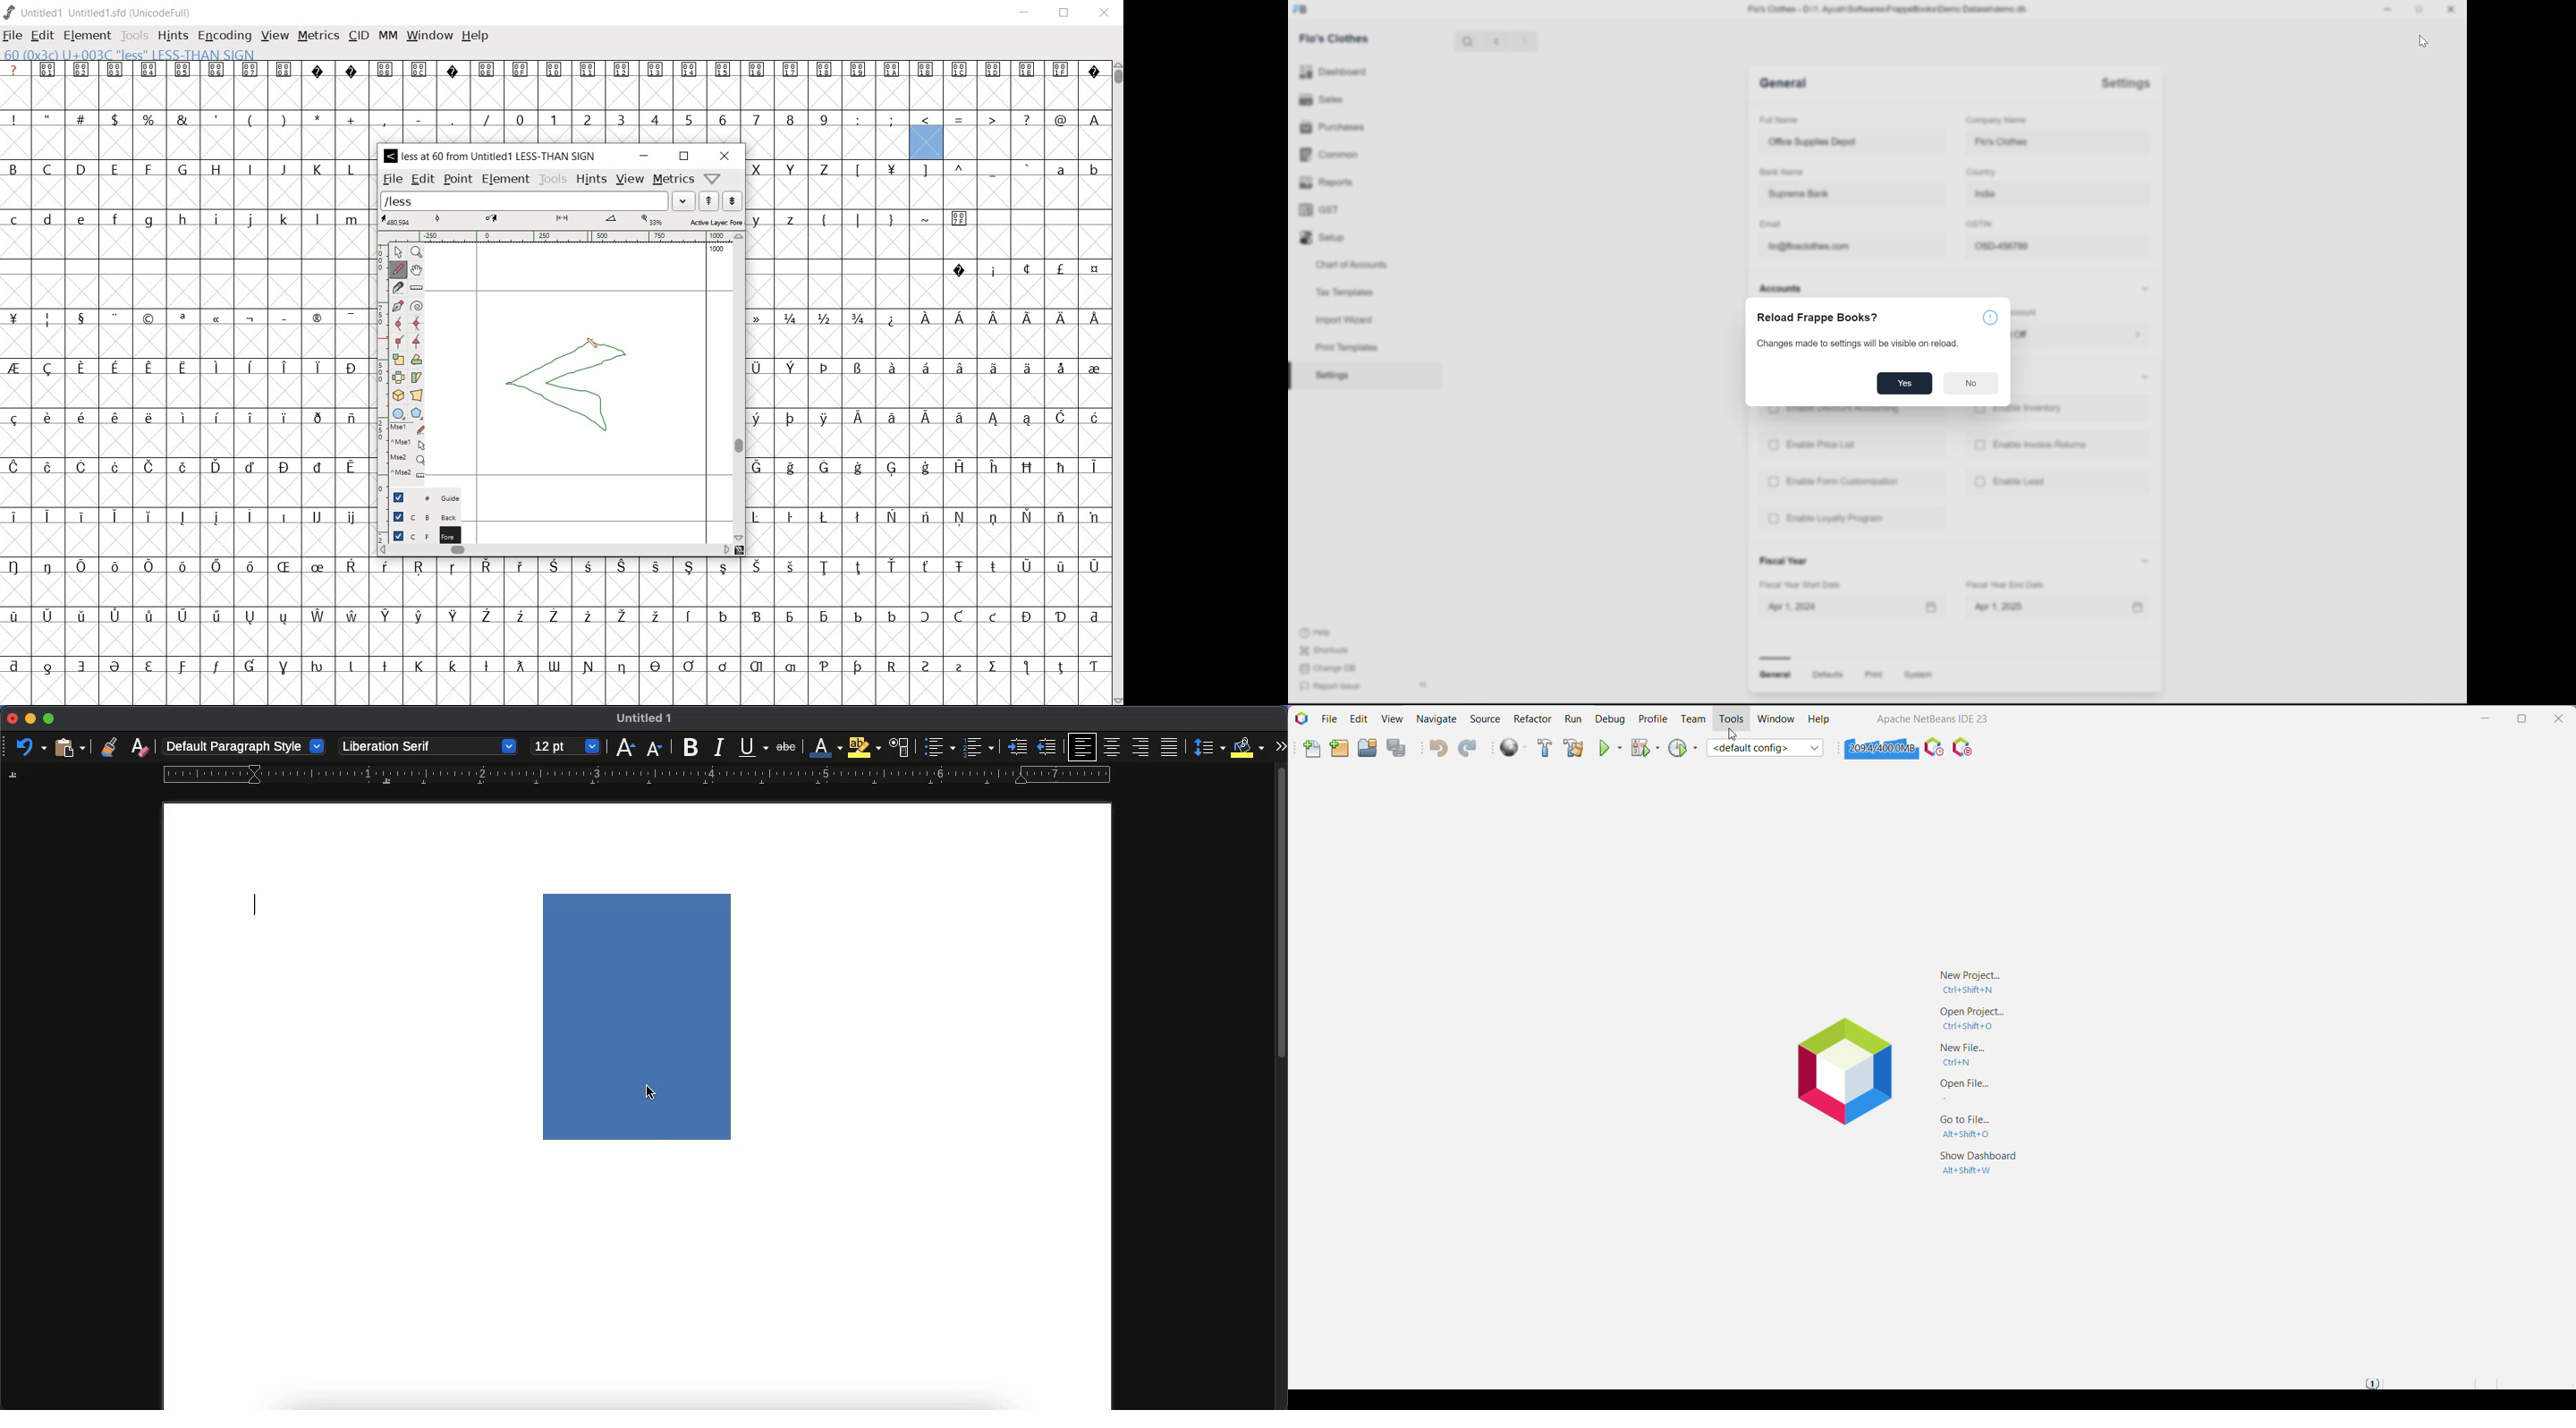 This screenshot has width=2576, height=1428. What do you see at coordinates (188, 467) in the screenshot?
I see `special letters` at bounding box center [188, 467].